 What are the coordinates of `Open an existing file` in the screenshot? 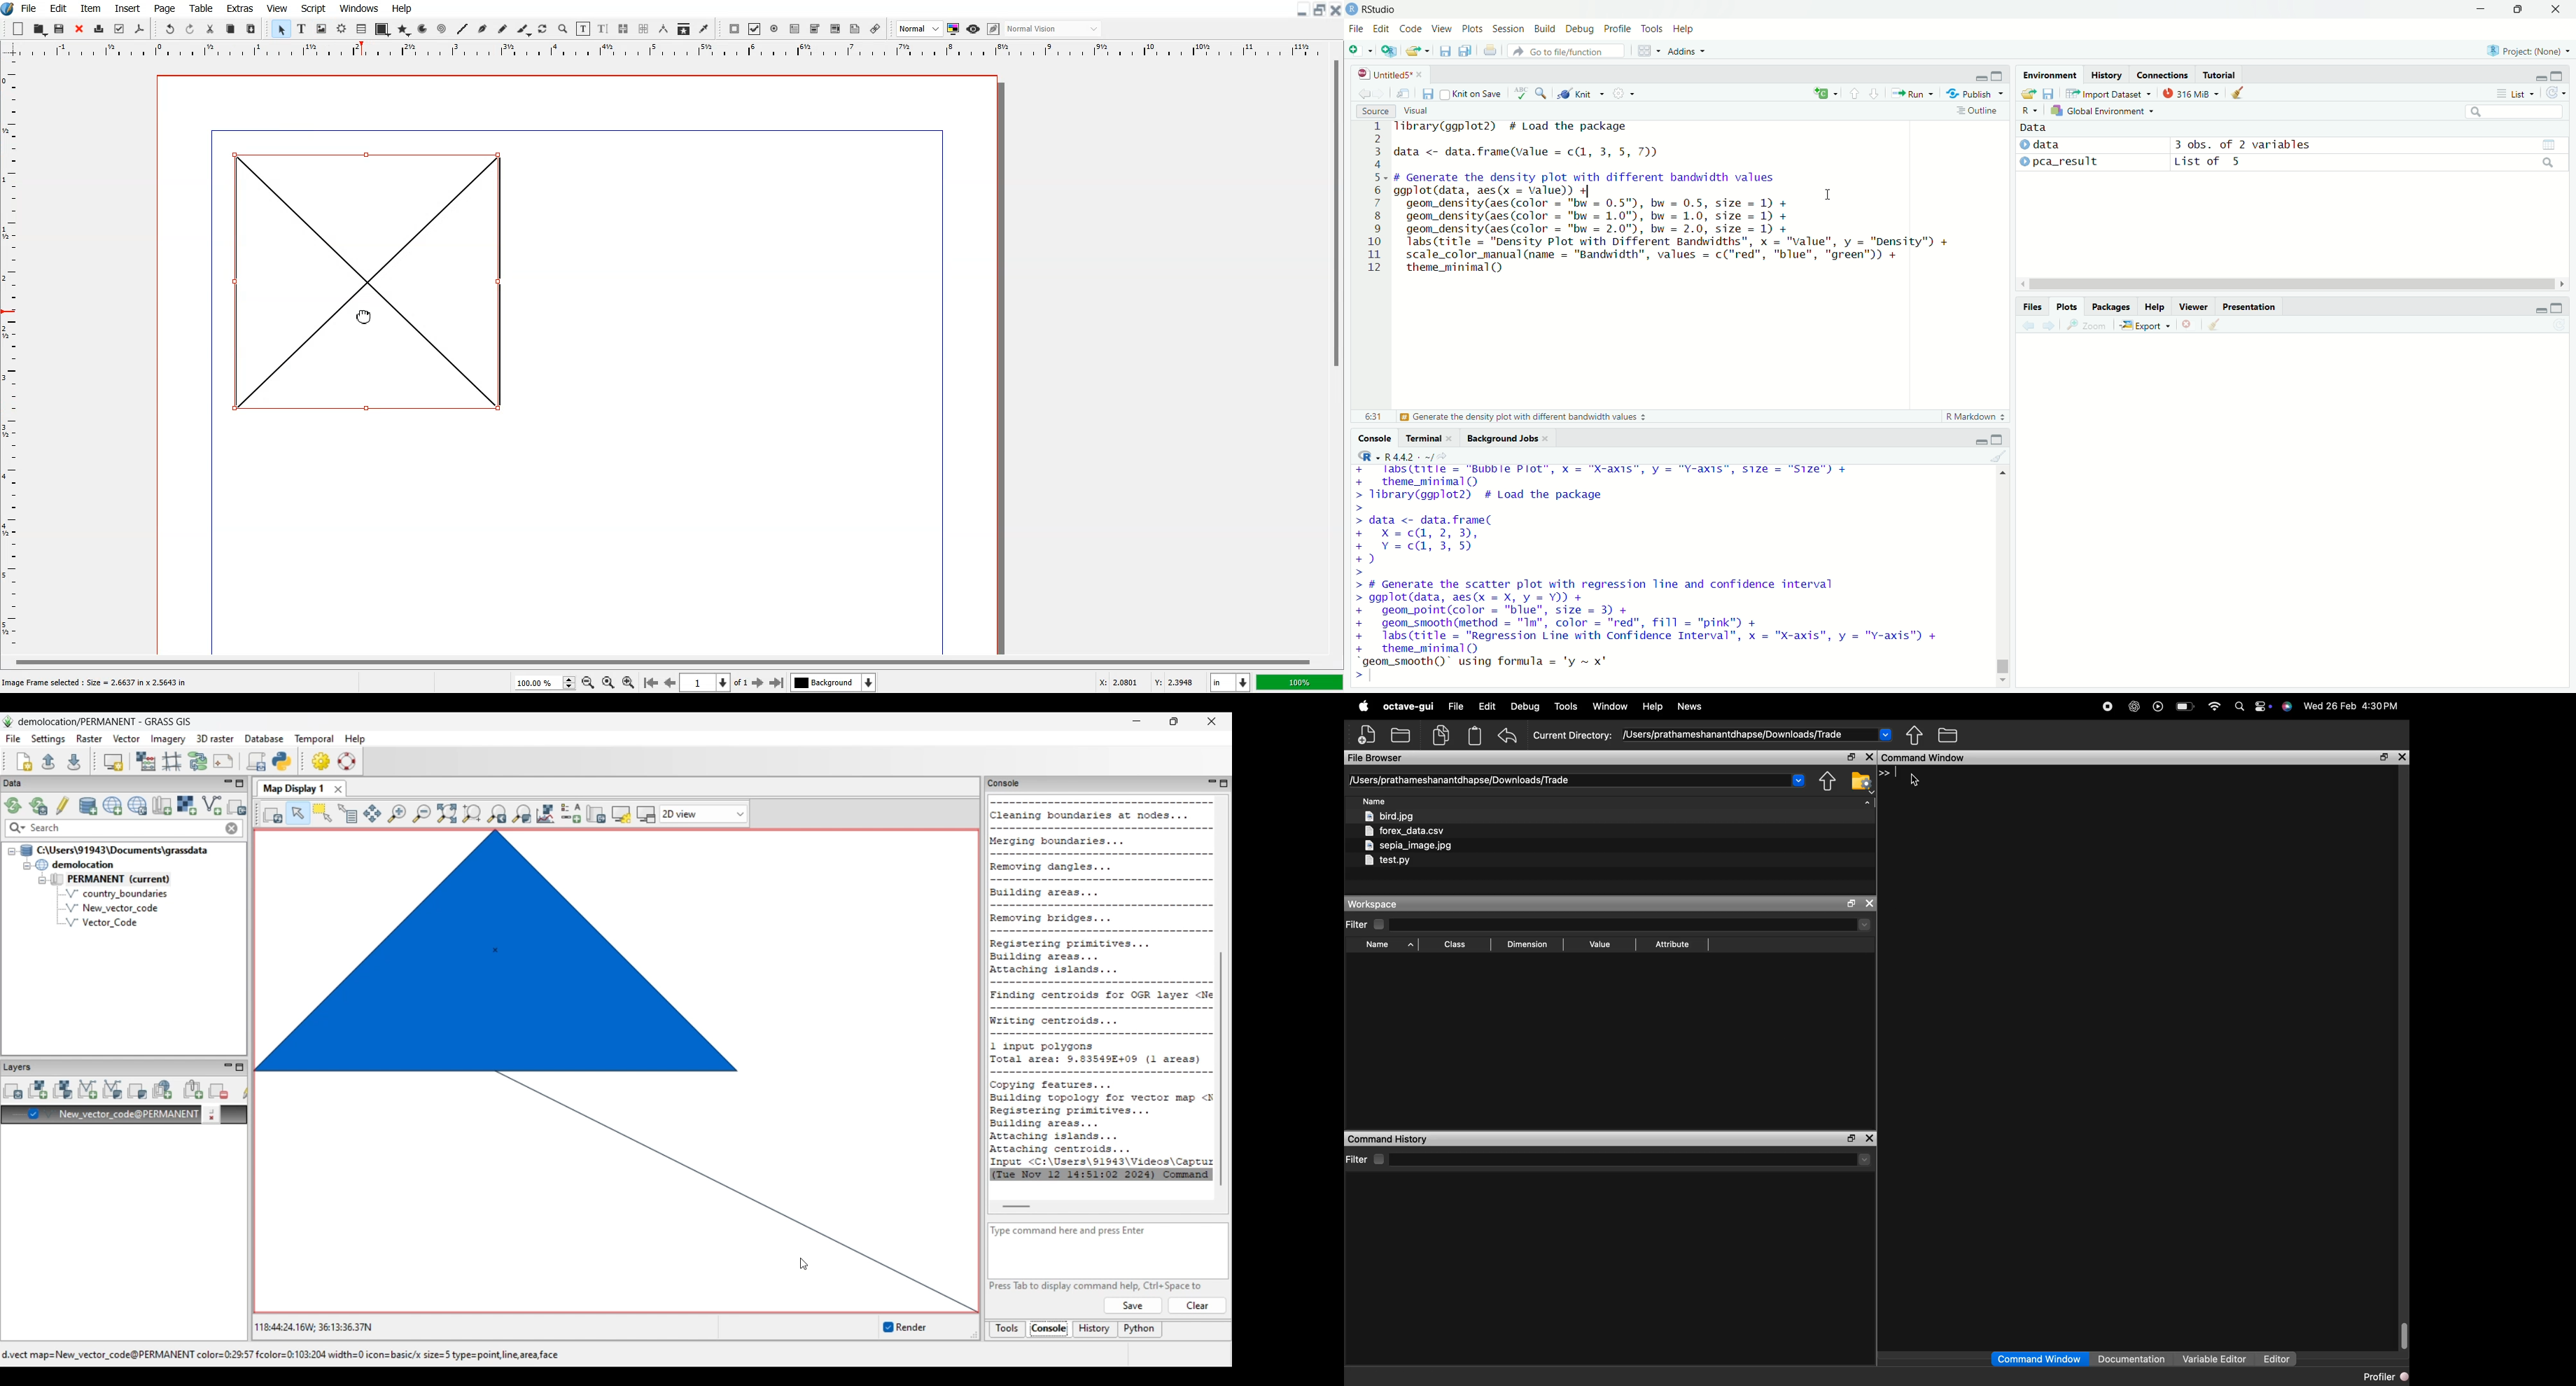 It's located at (1412, 51).